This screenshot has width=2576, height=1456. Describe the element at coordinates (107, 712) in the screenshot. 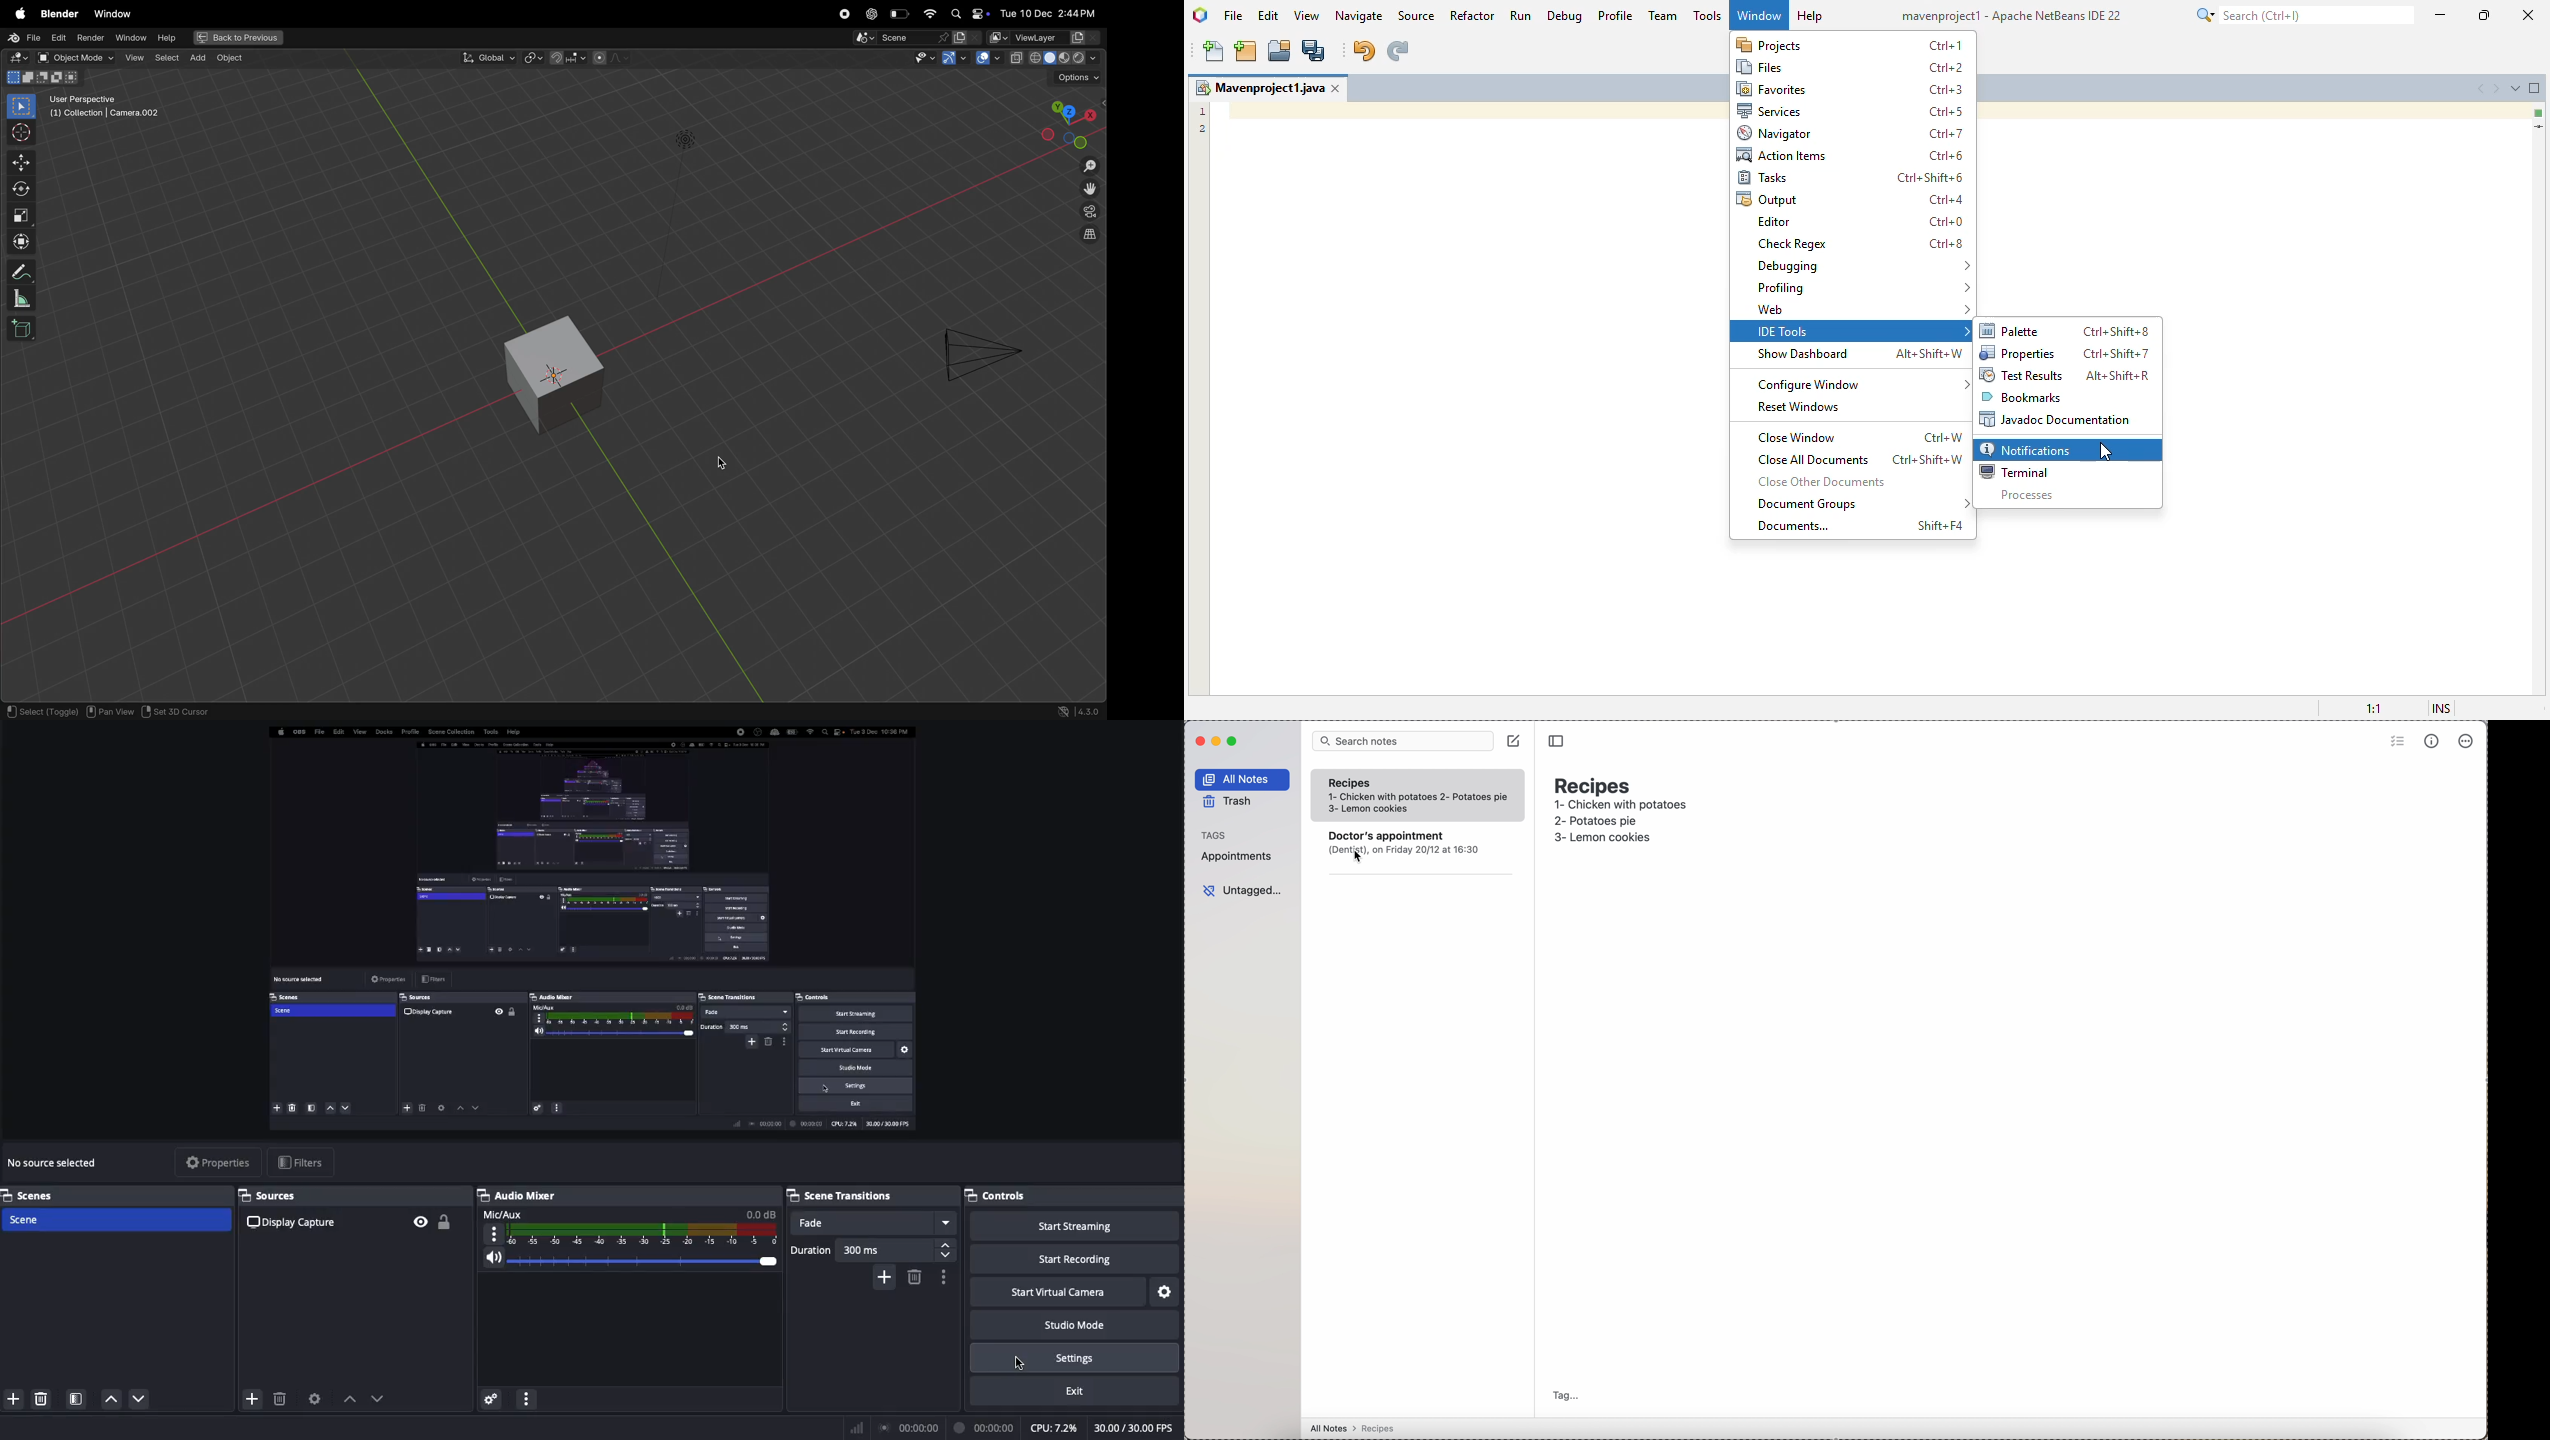

I see `Pan view` at that location.